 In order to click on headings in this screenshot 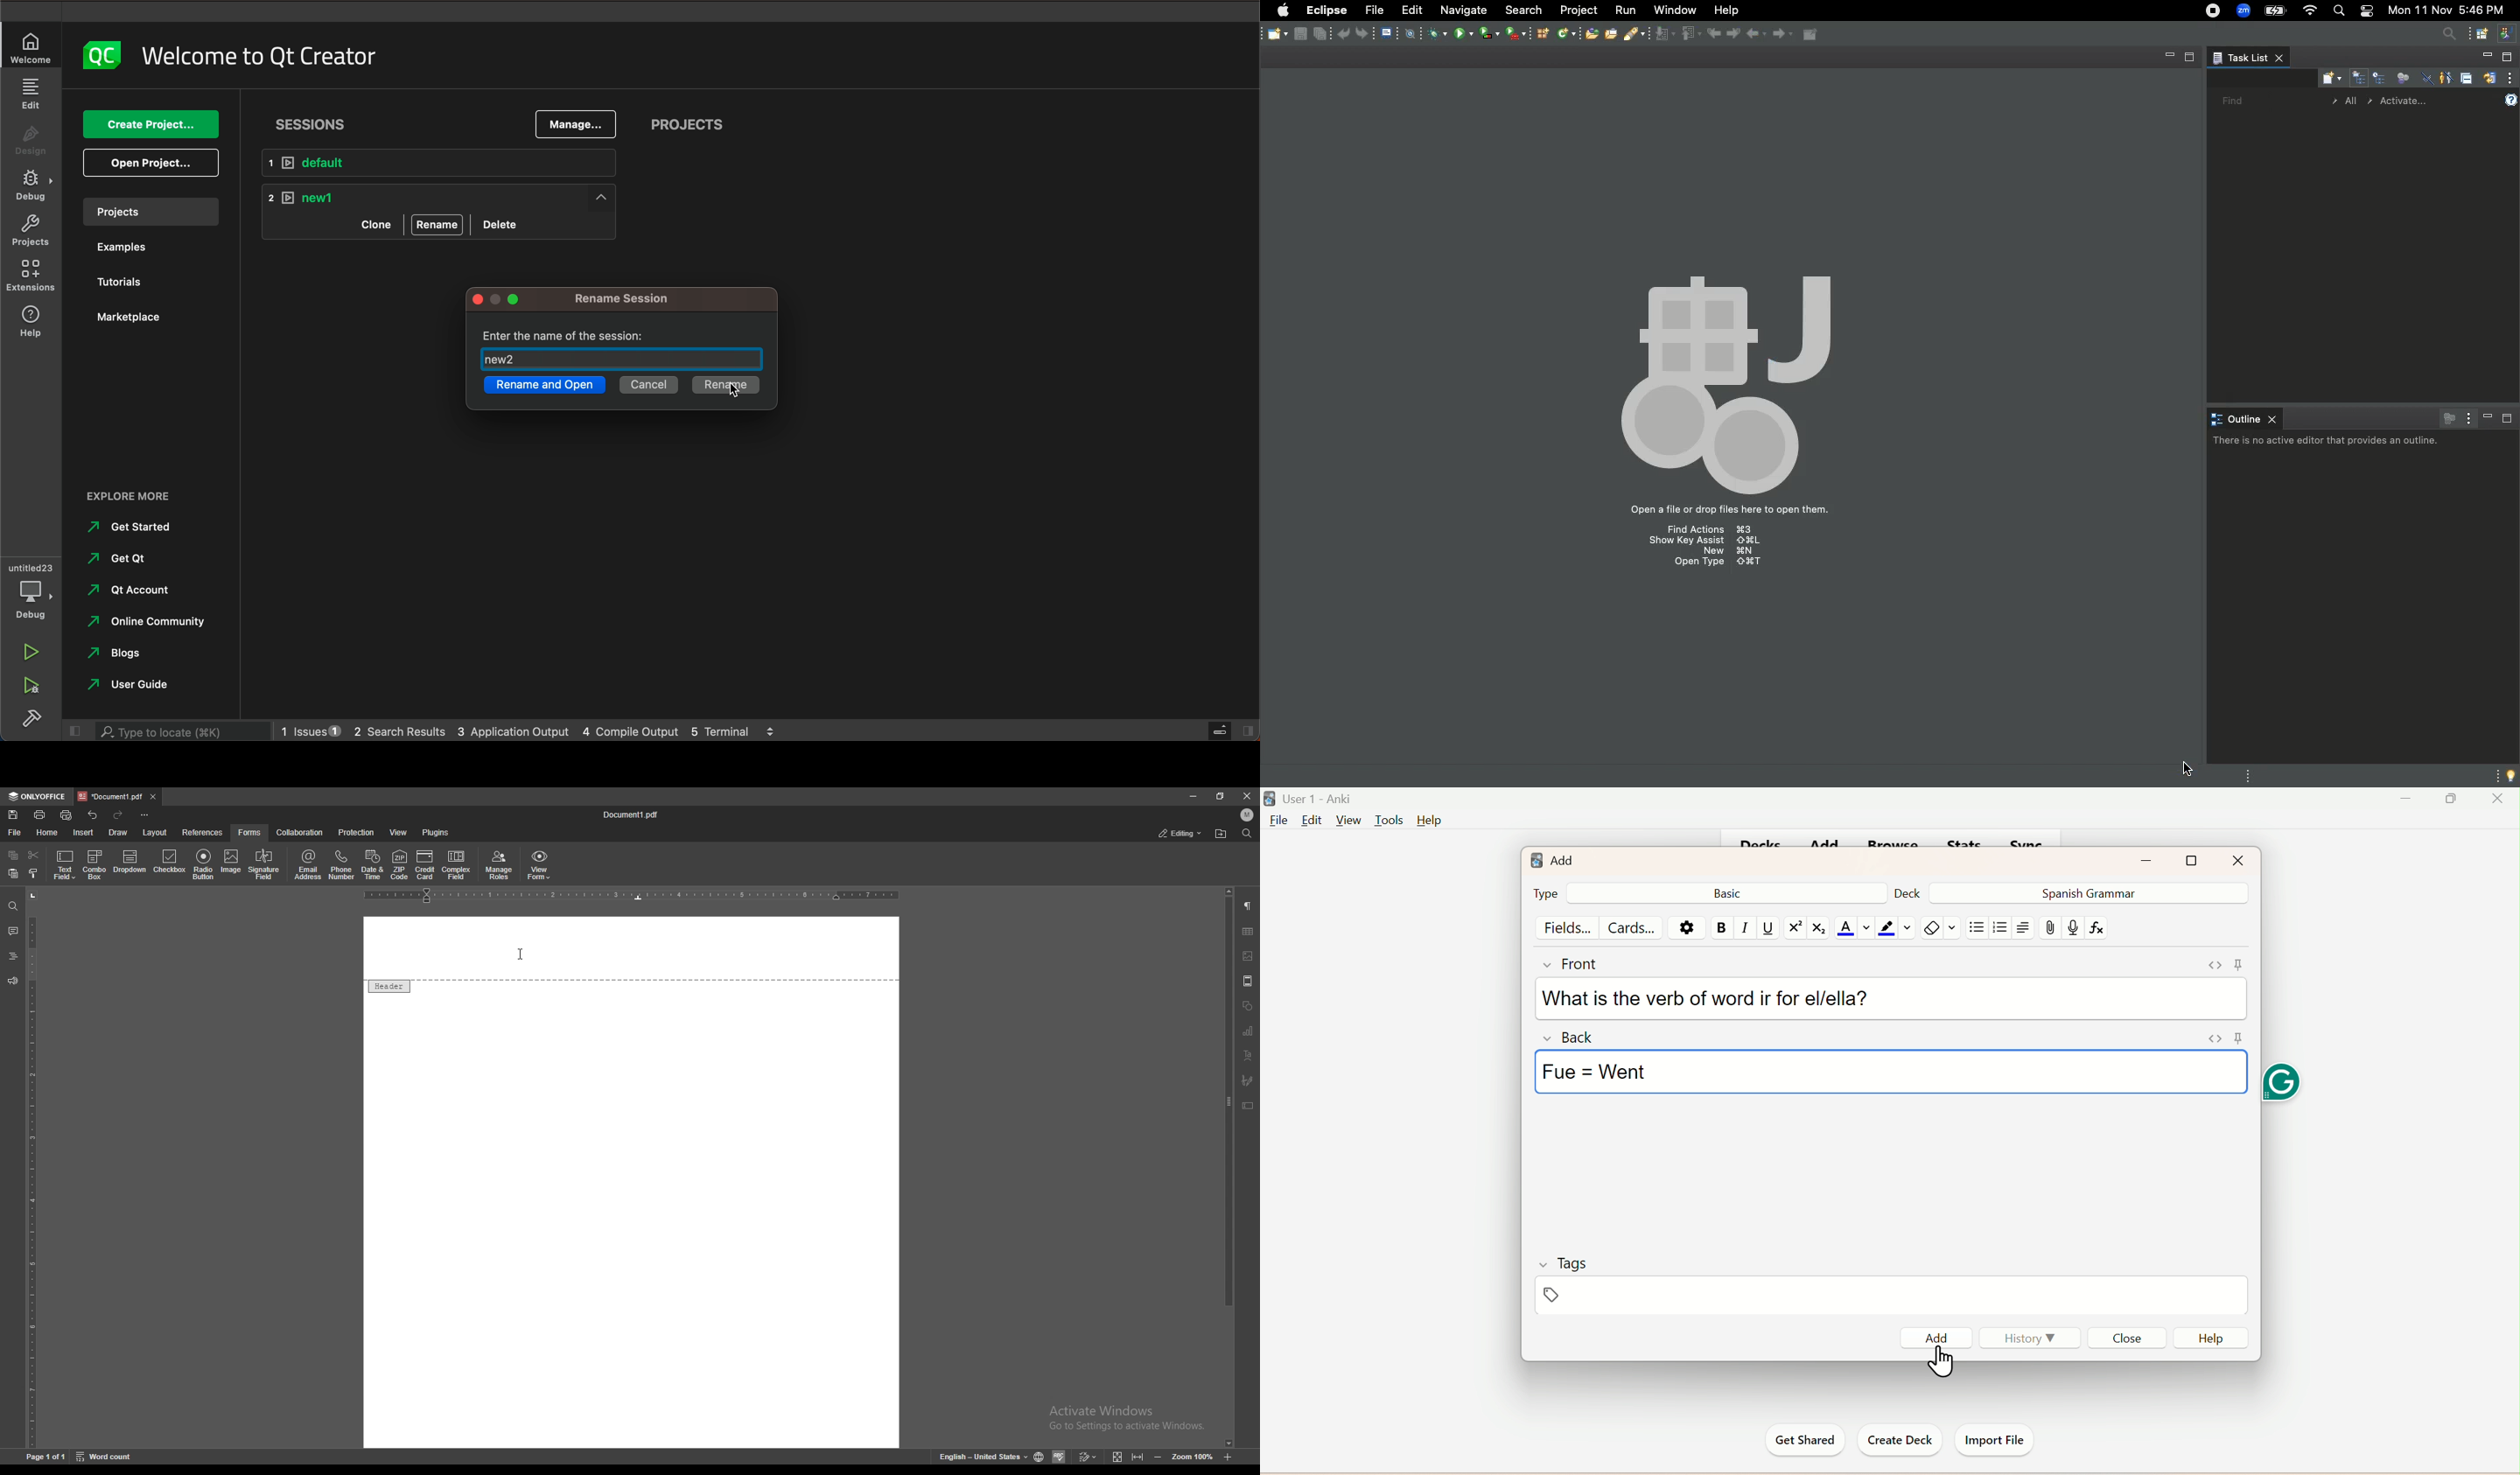, I will do `click(14, 955)`.